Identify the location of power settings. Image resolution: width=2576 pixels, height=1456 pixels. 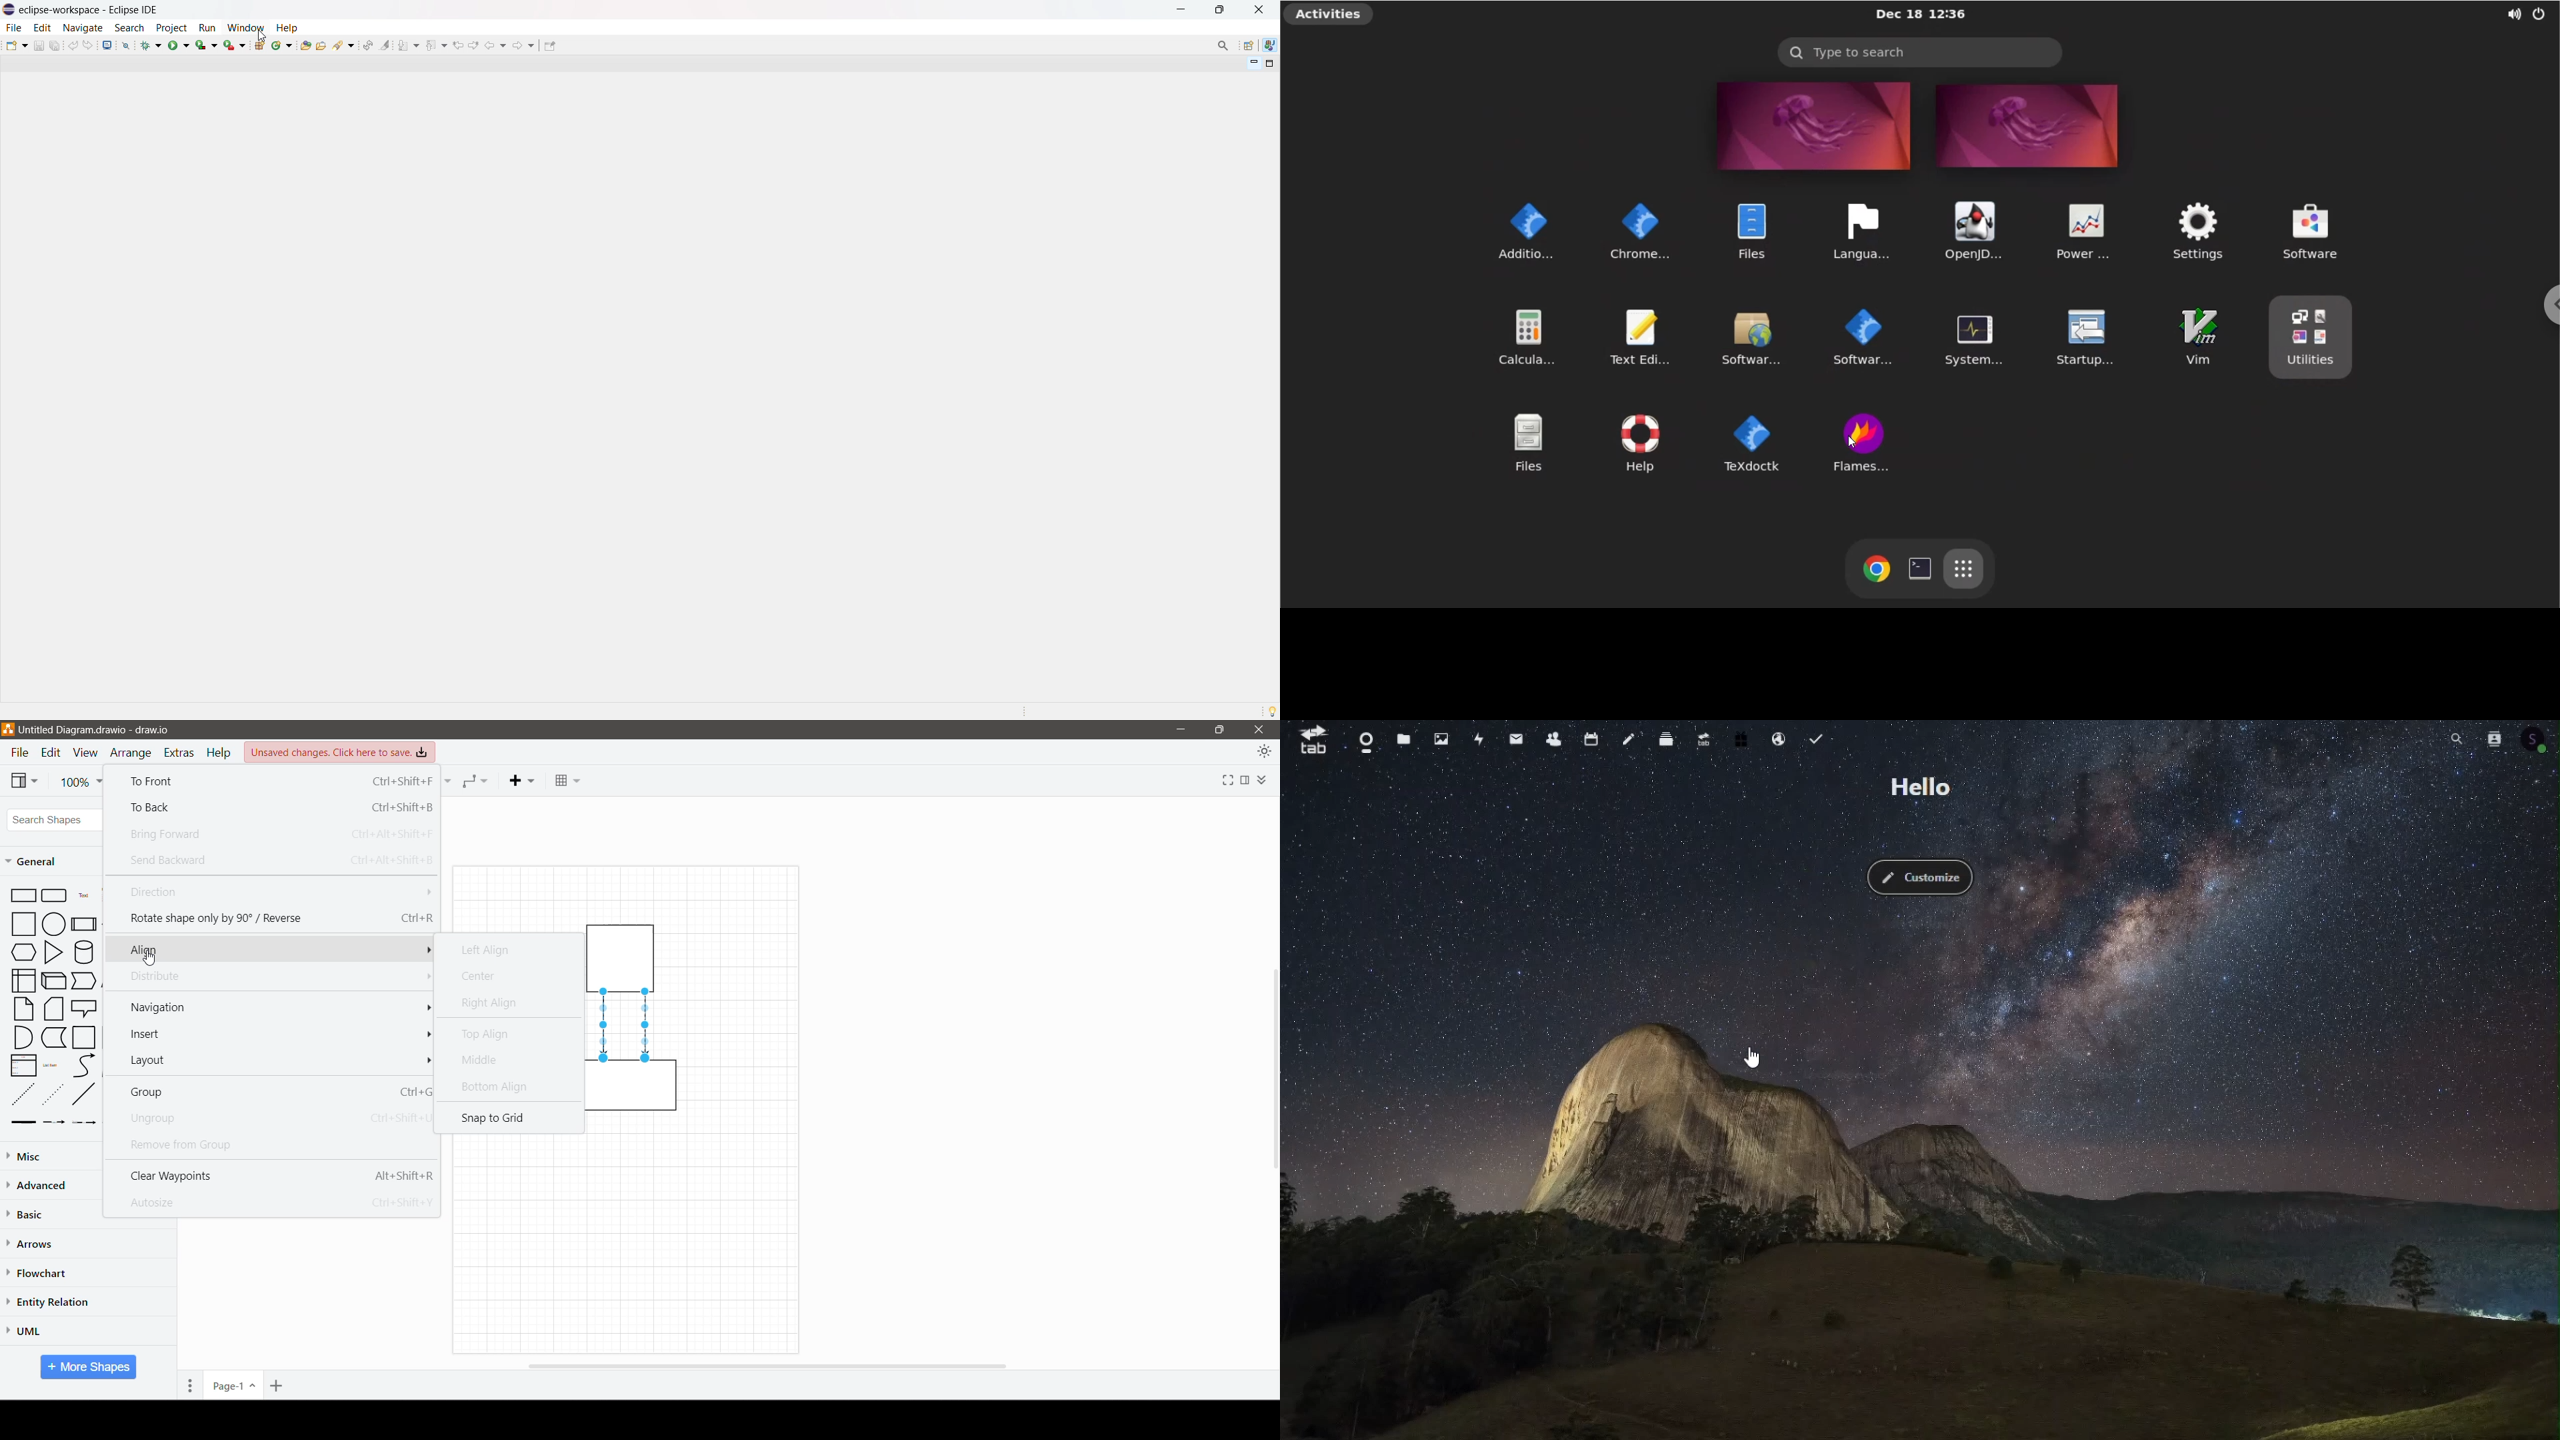
(2082, 229).